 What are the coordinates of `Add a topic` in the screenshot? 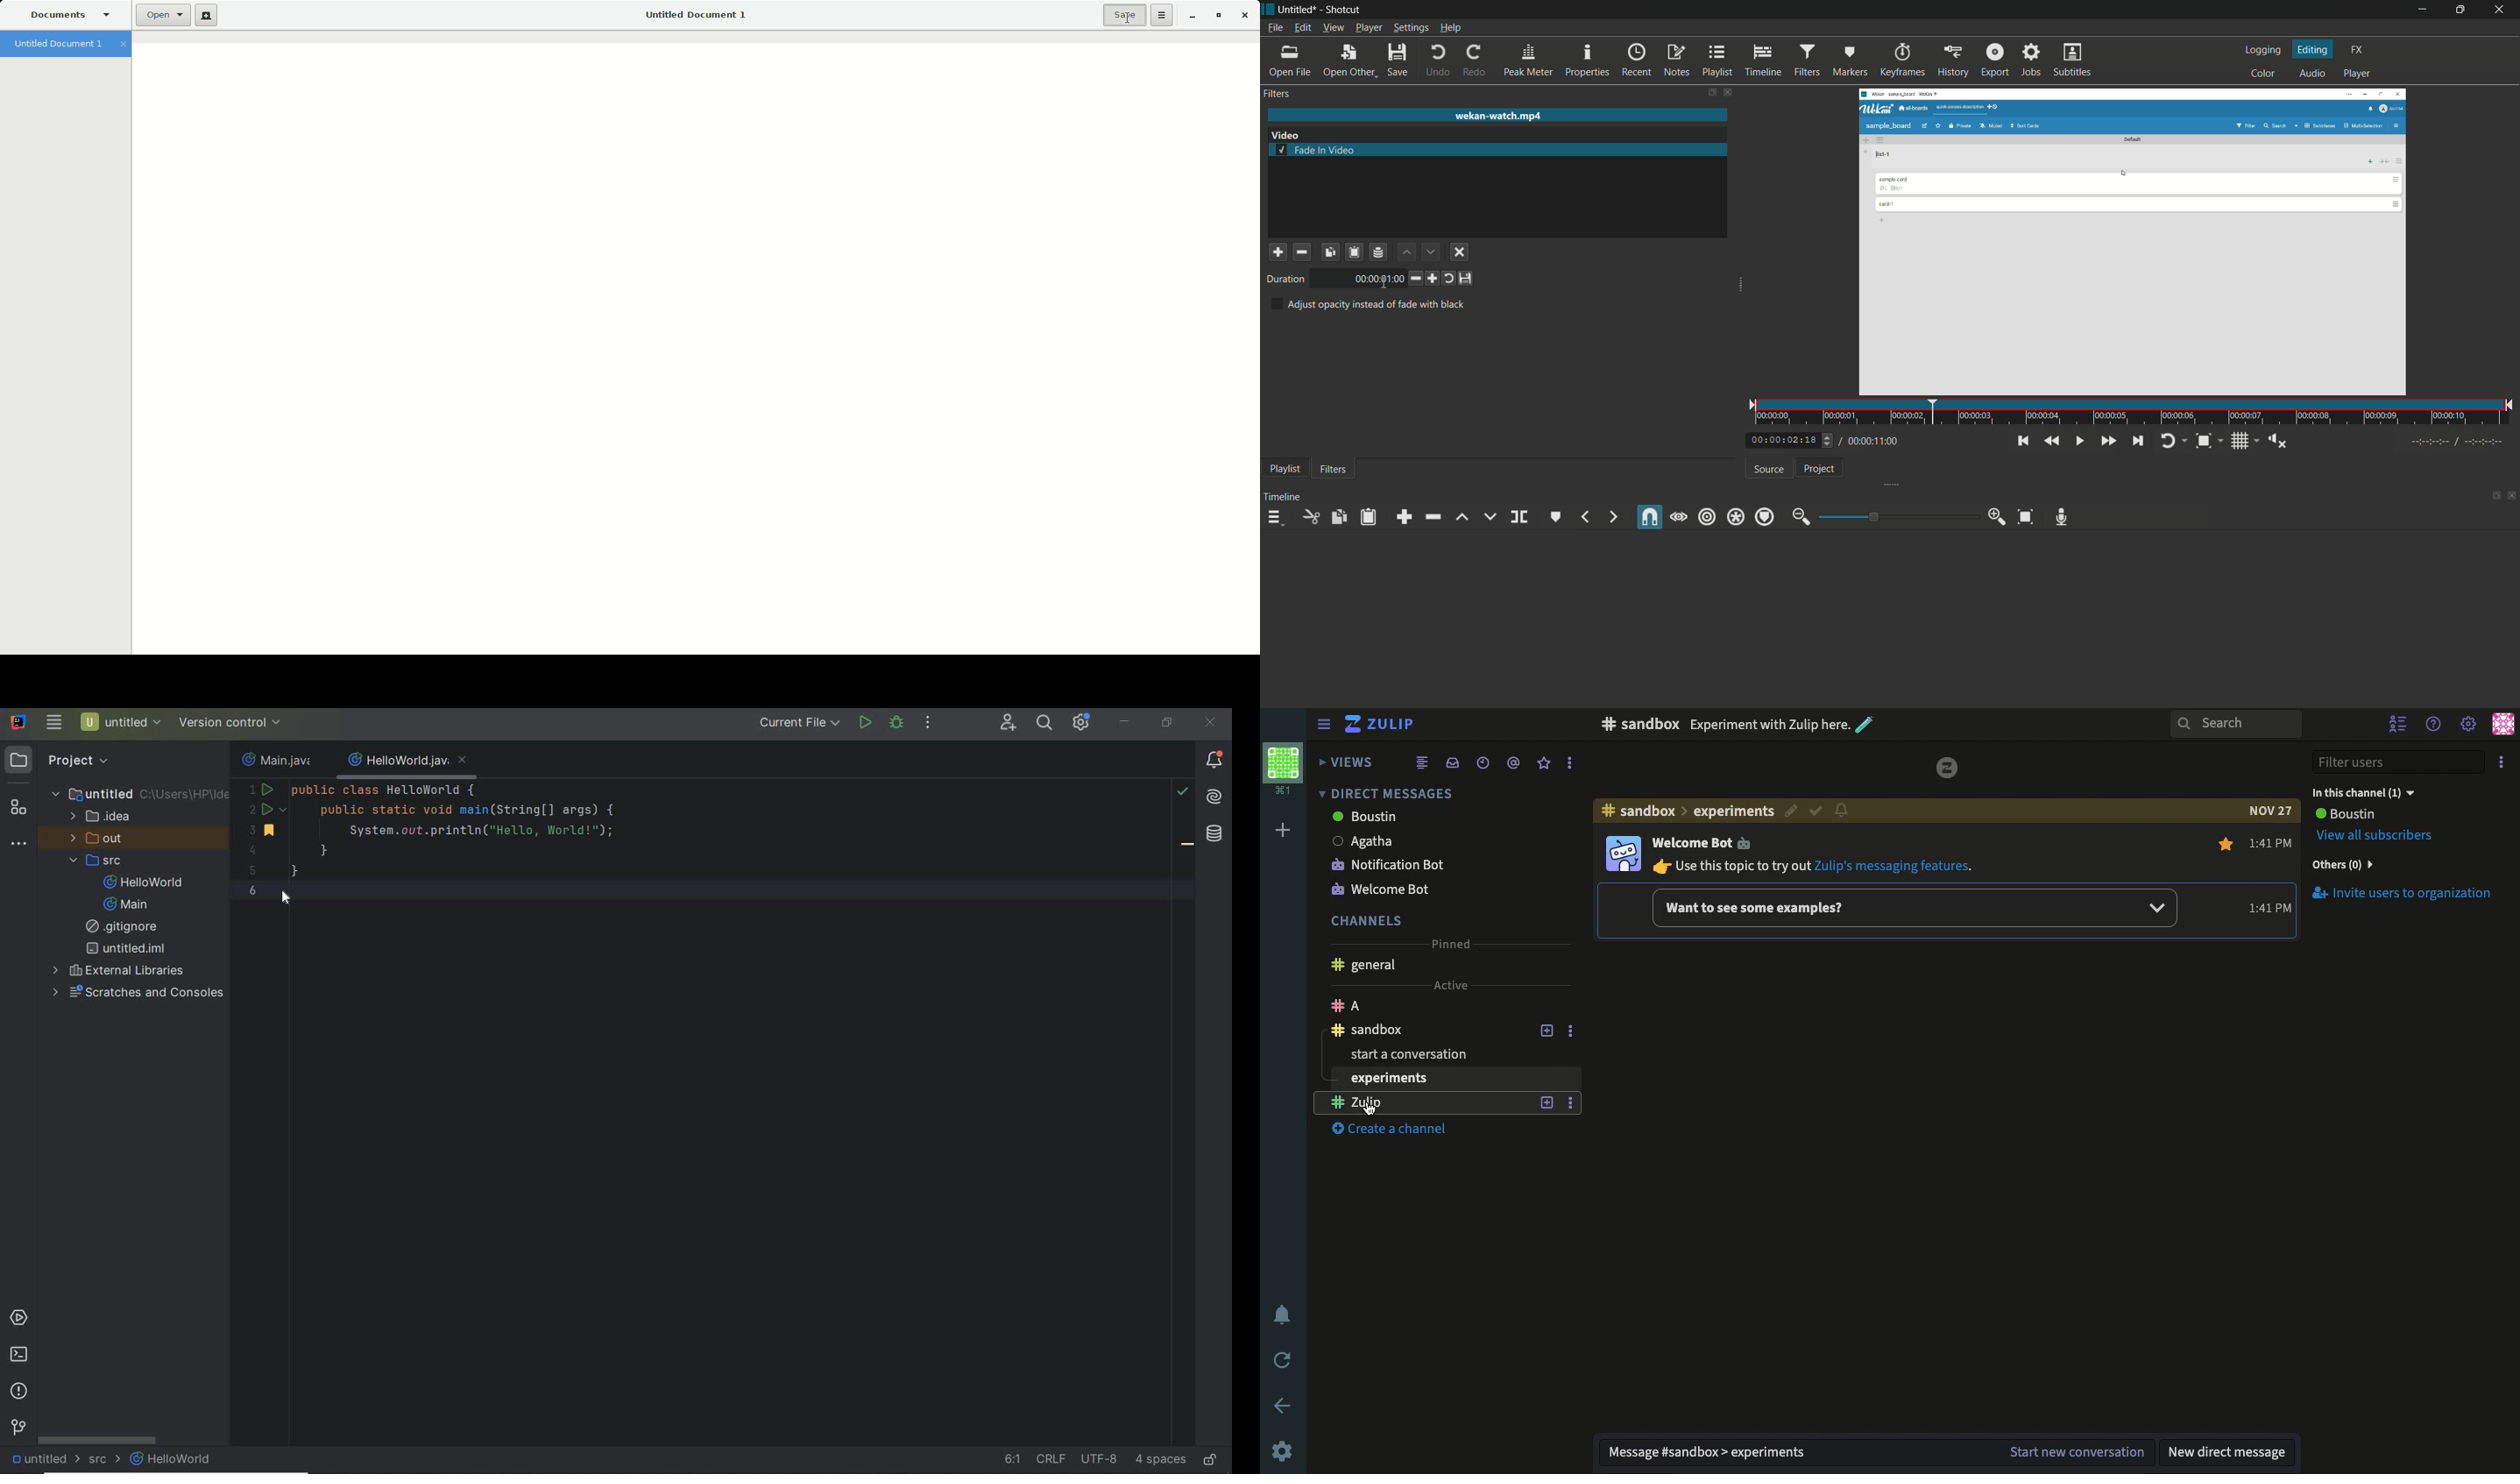 It's located at (1549, 1030).